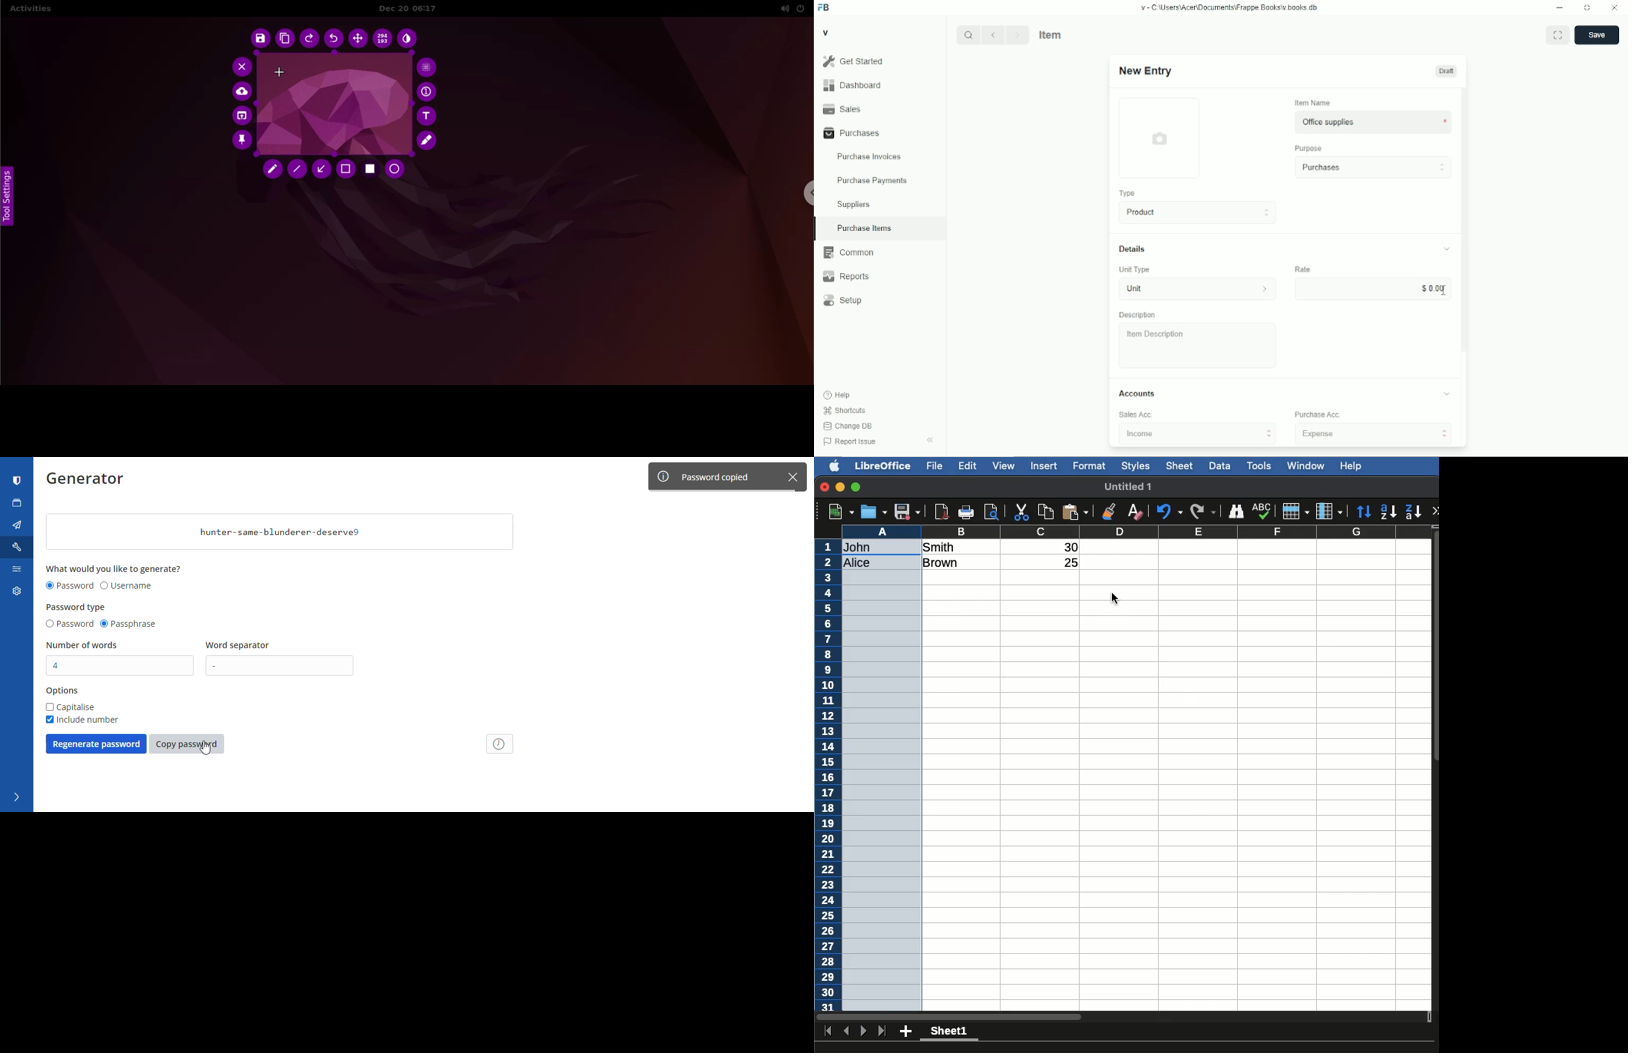  Describe the element at coordinates (121, 666) in the screenshot. I see `number of words textbox` at that location.